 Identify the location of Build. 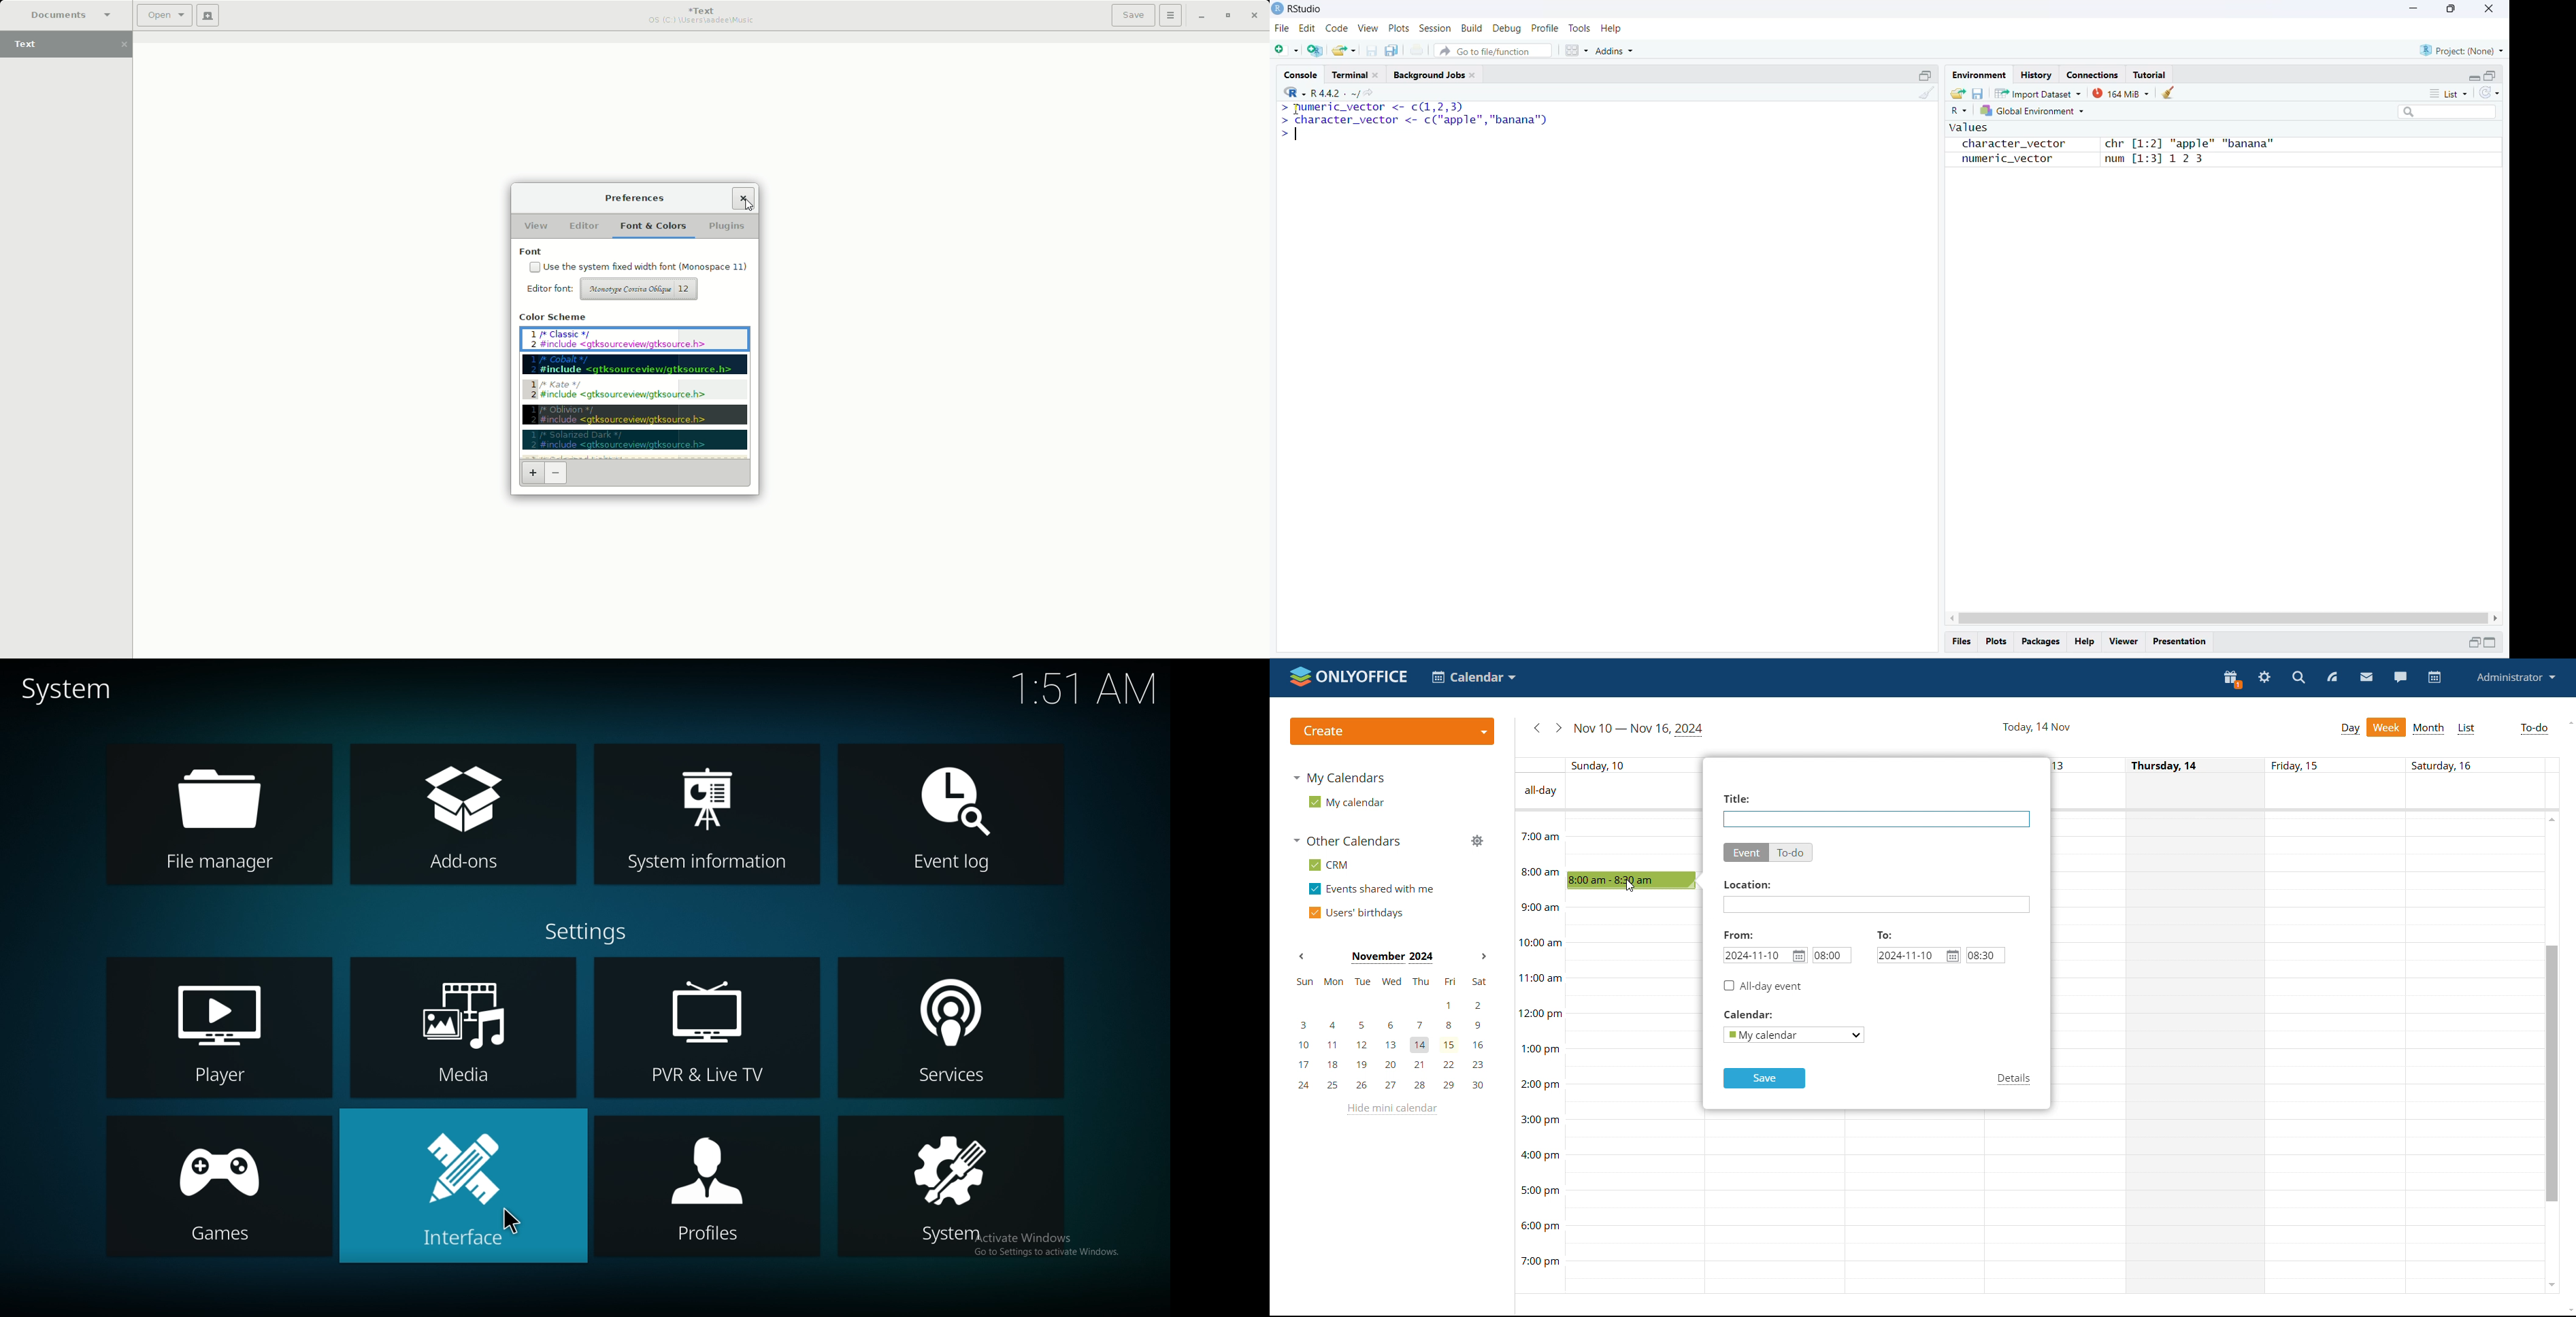
(1472, 28).